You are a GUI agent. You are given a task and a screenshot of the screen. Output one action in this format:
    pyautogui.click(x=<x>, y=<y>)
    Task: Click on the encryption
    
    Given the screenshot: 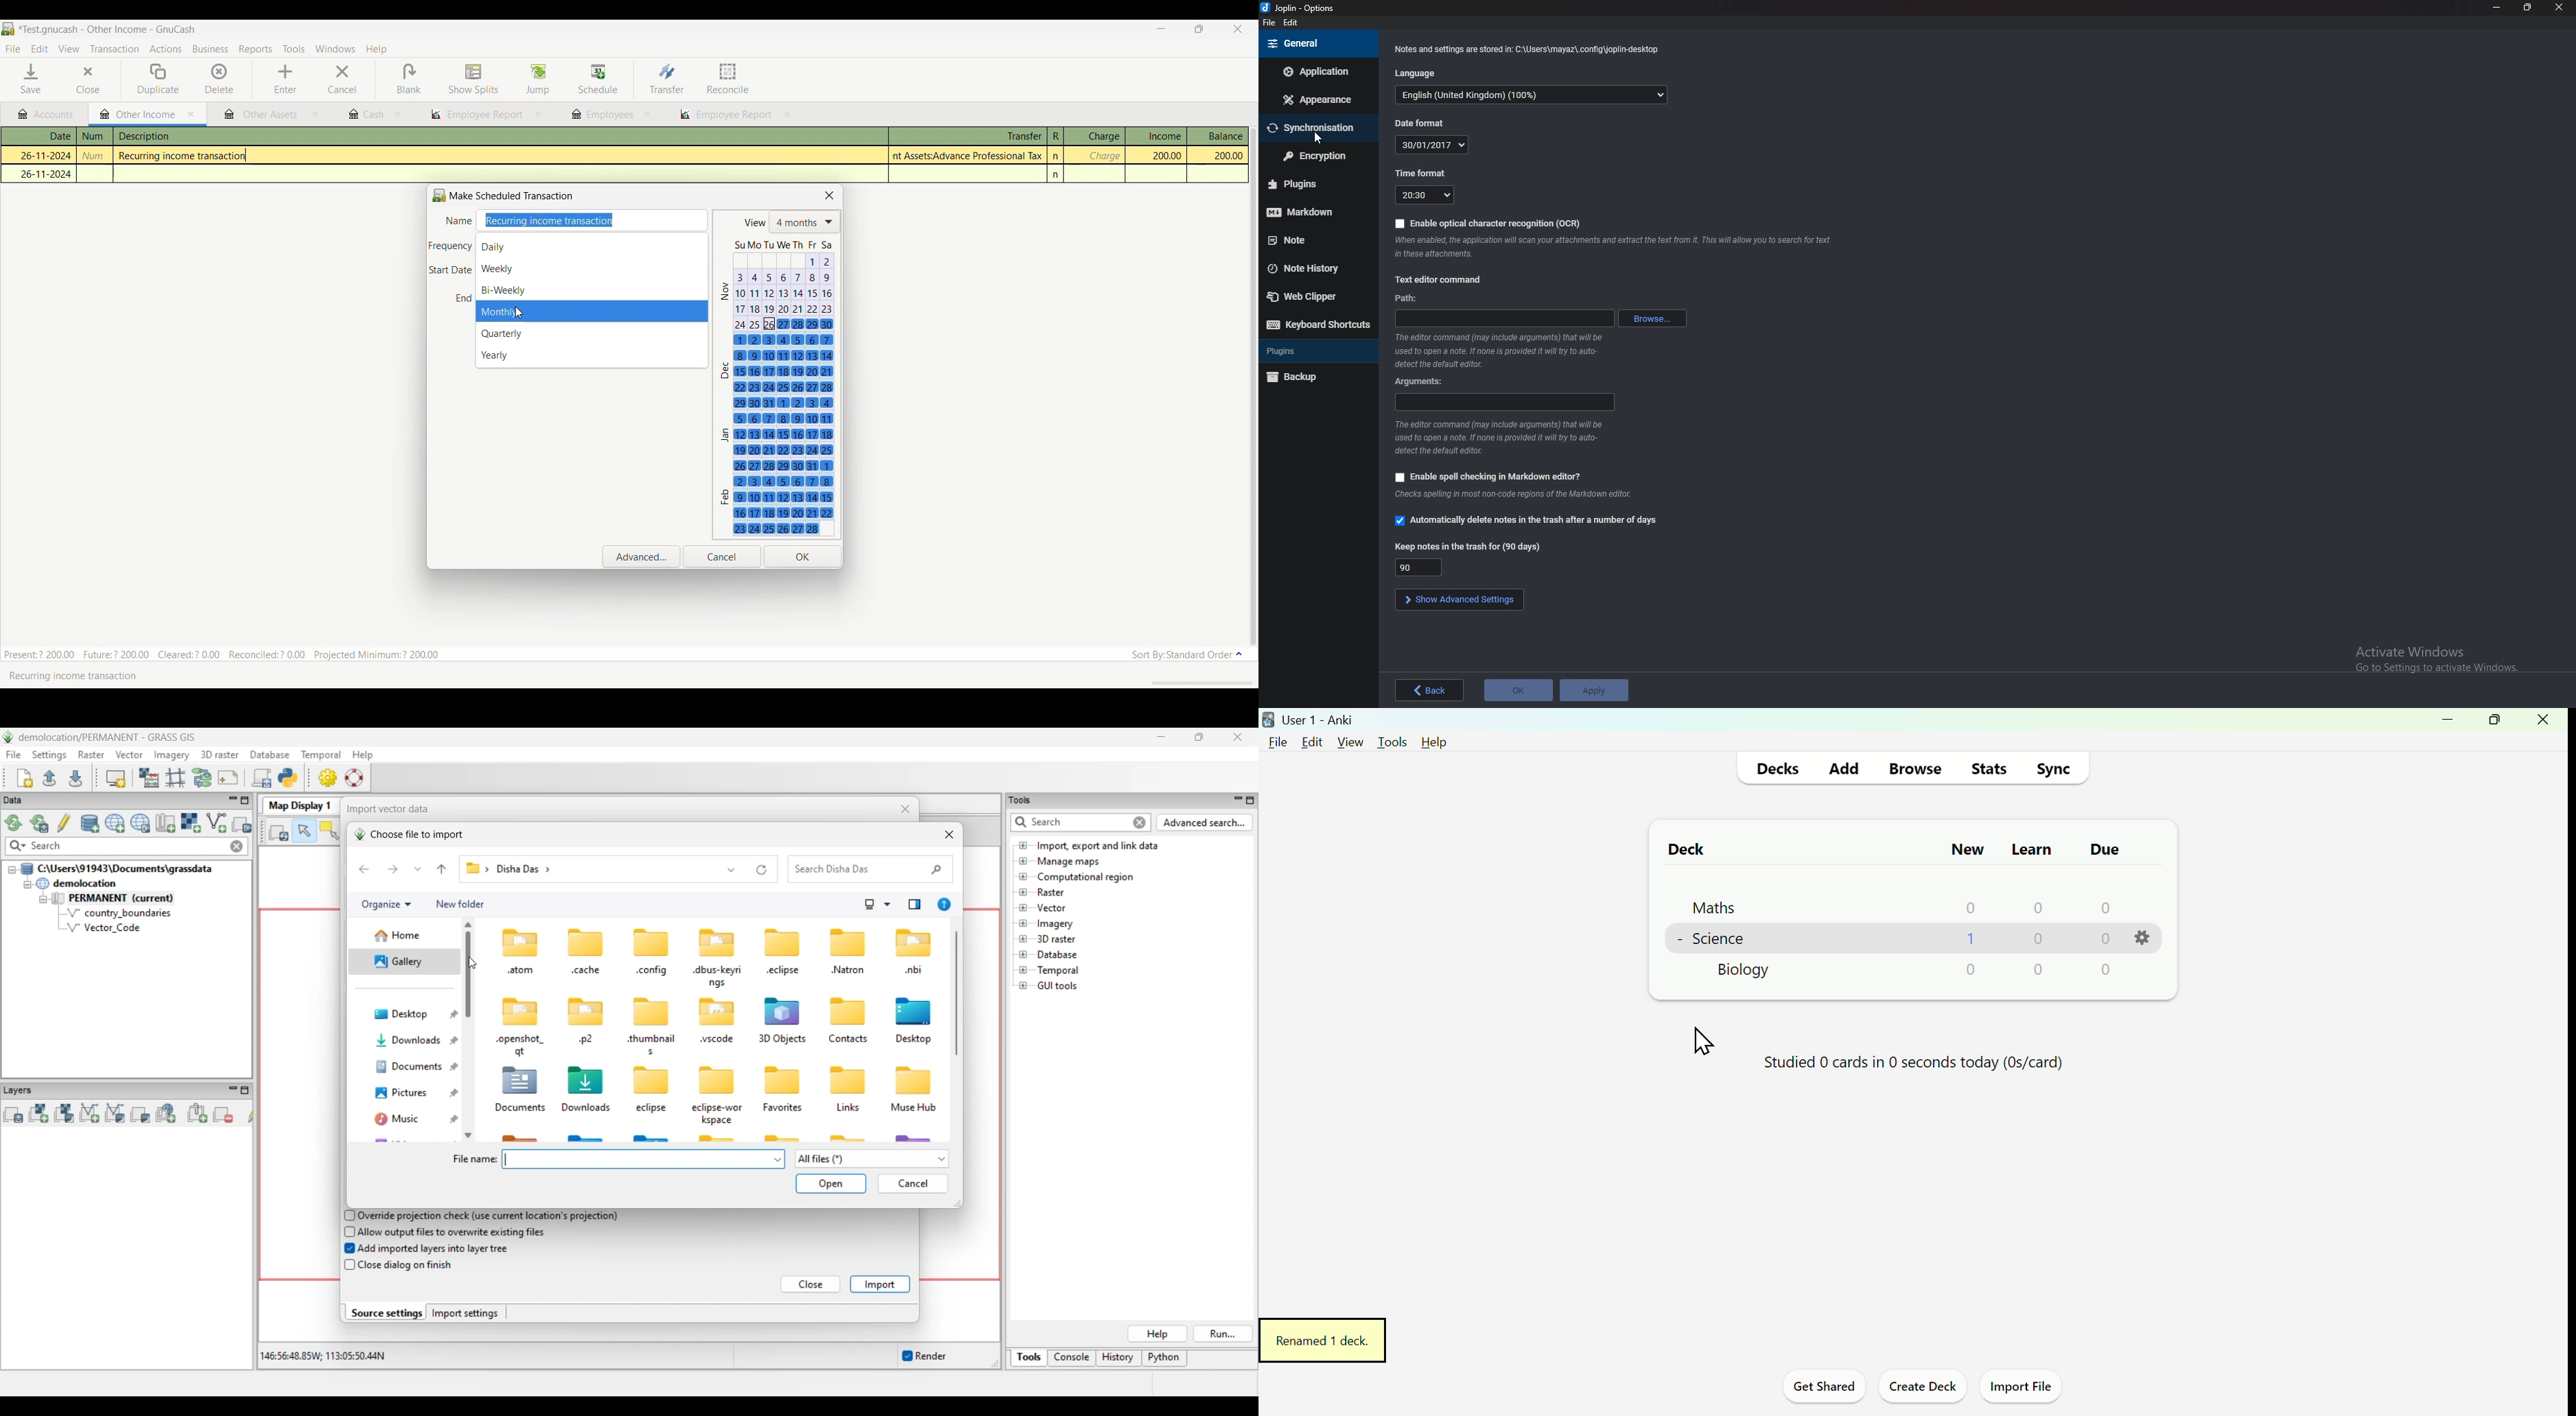 What is the action you would take?
    pyautogui.click(x=1316, y=156)
    